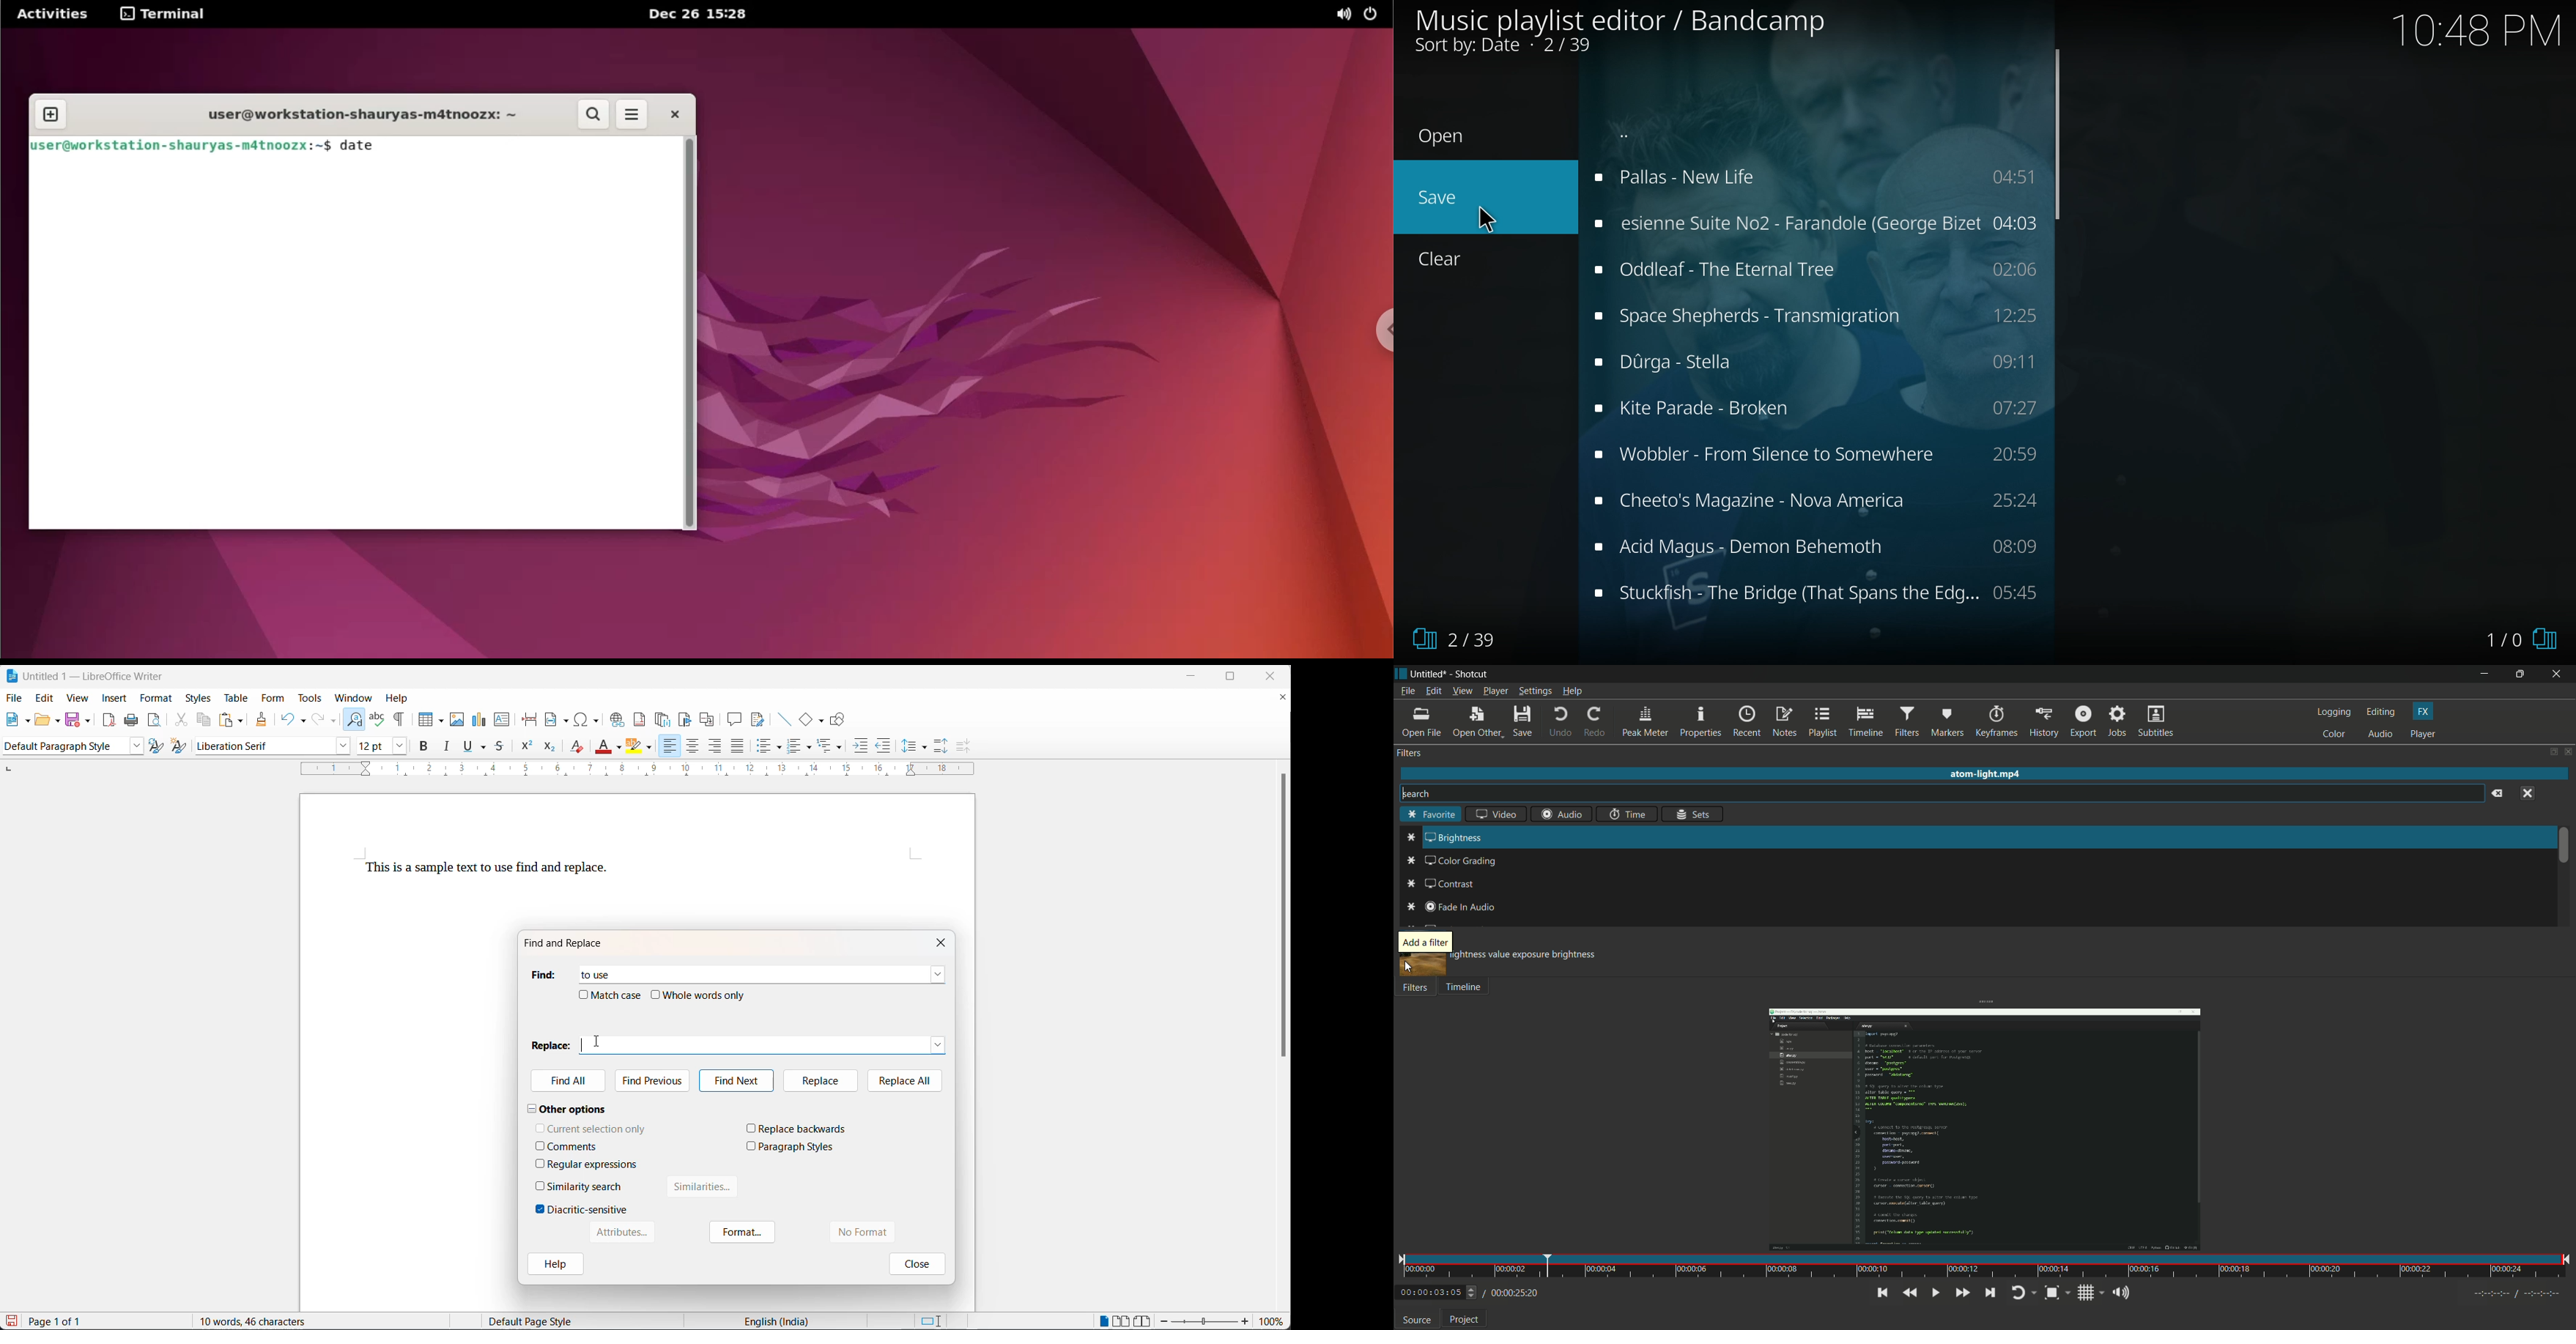 The height and width of the screenshot is (1344, 2576). Describe the element at coordinates (781, 748) in the screenshot. I see `toggle unordered list options` at that location.